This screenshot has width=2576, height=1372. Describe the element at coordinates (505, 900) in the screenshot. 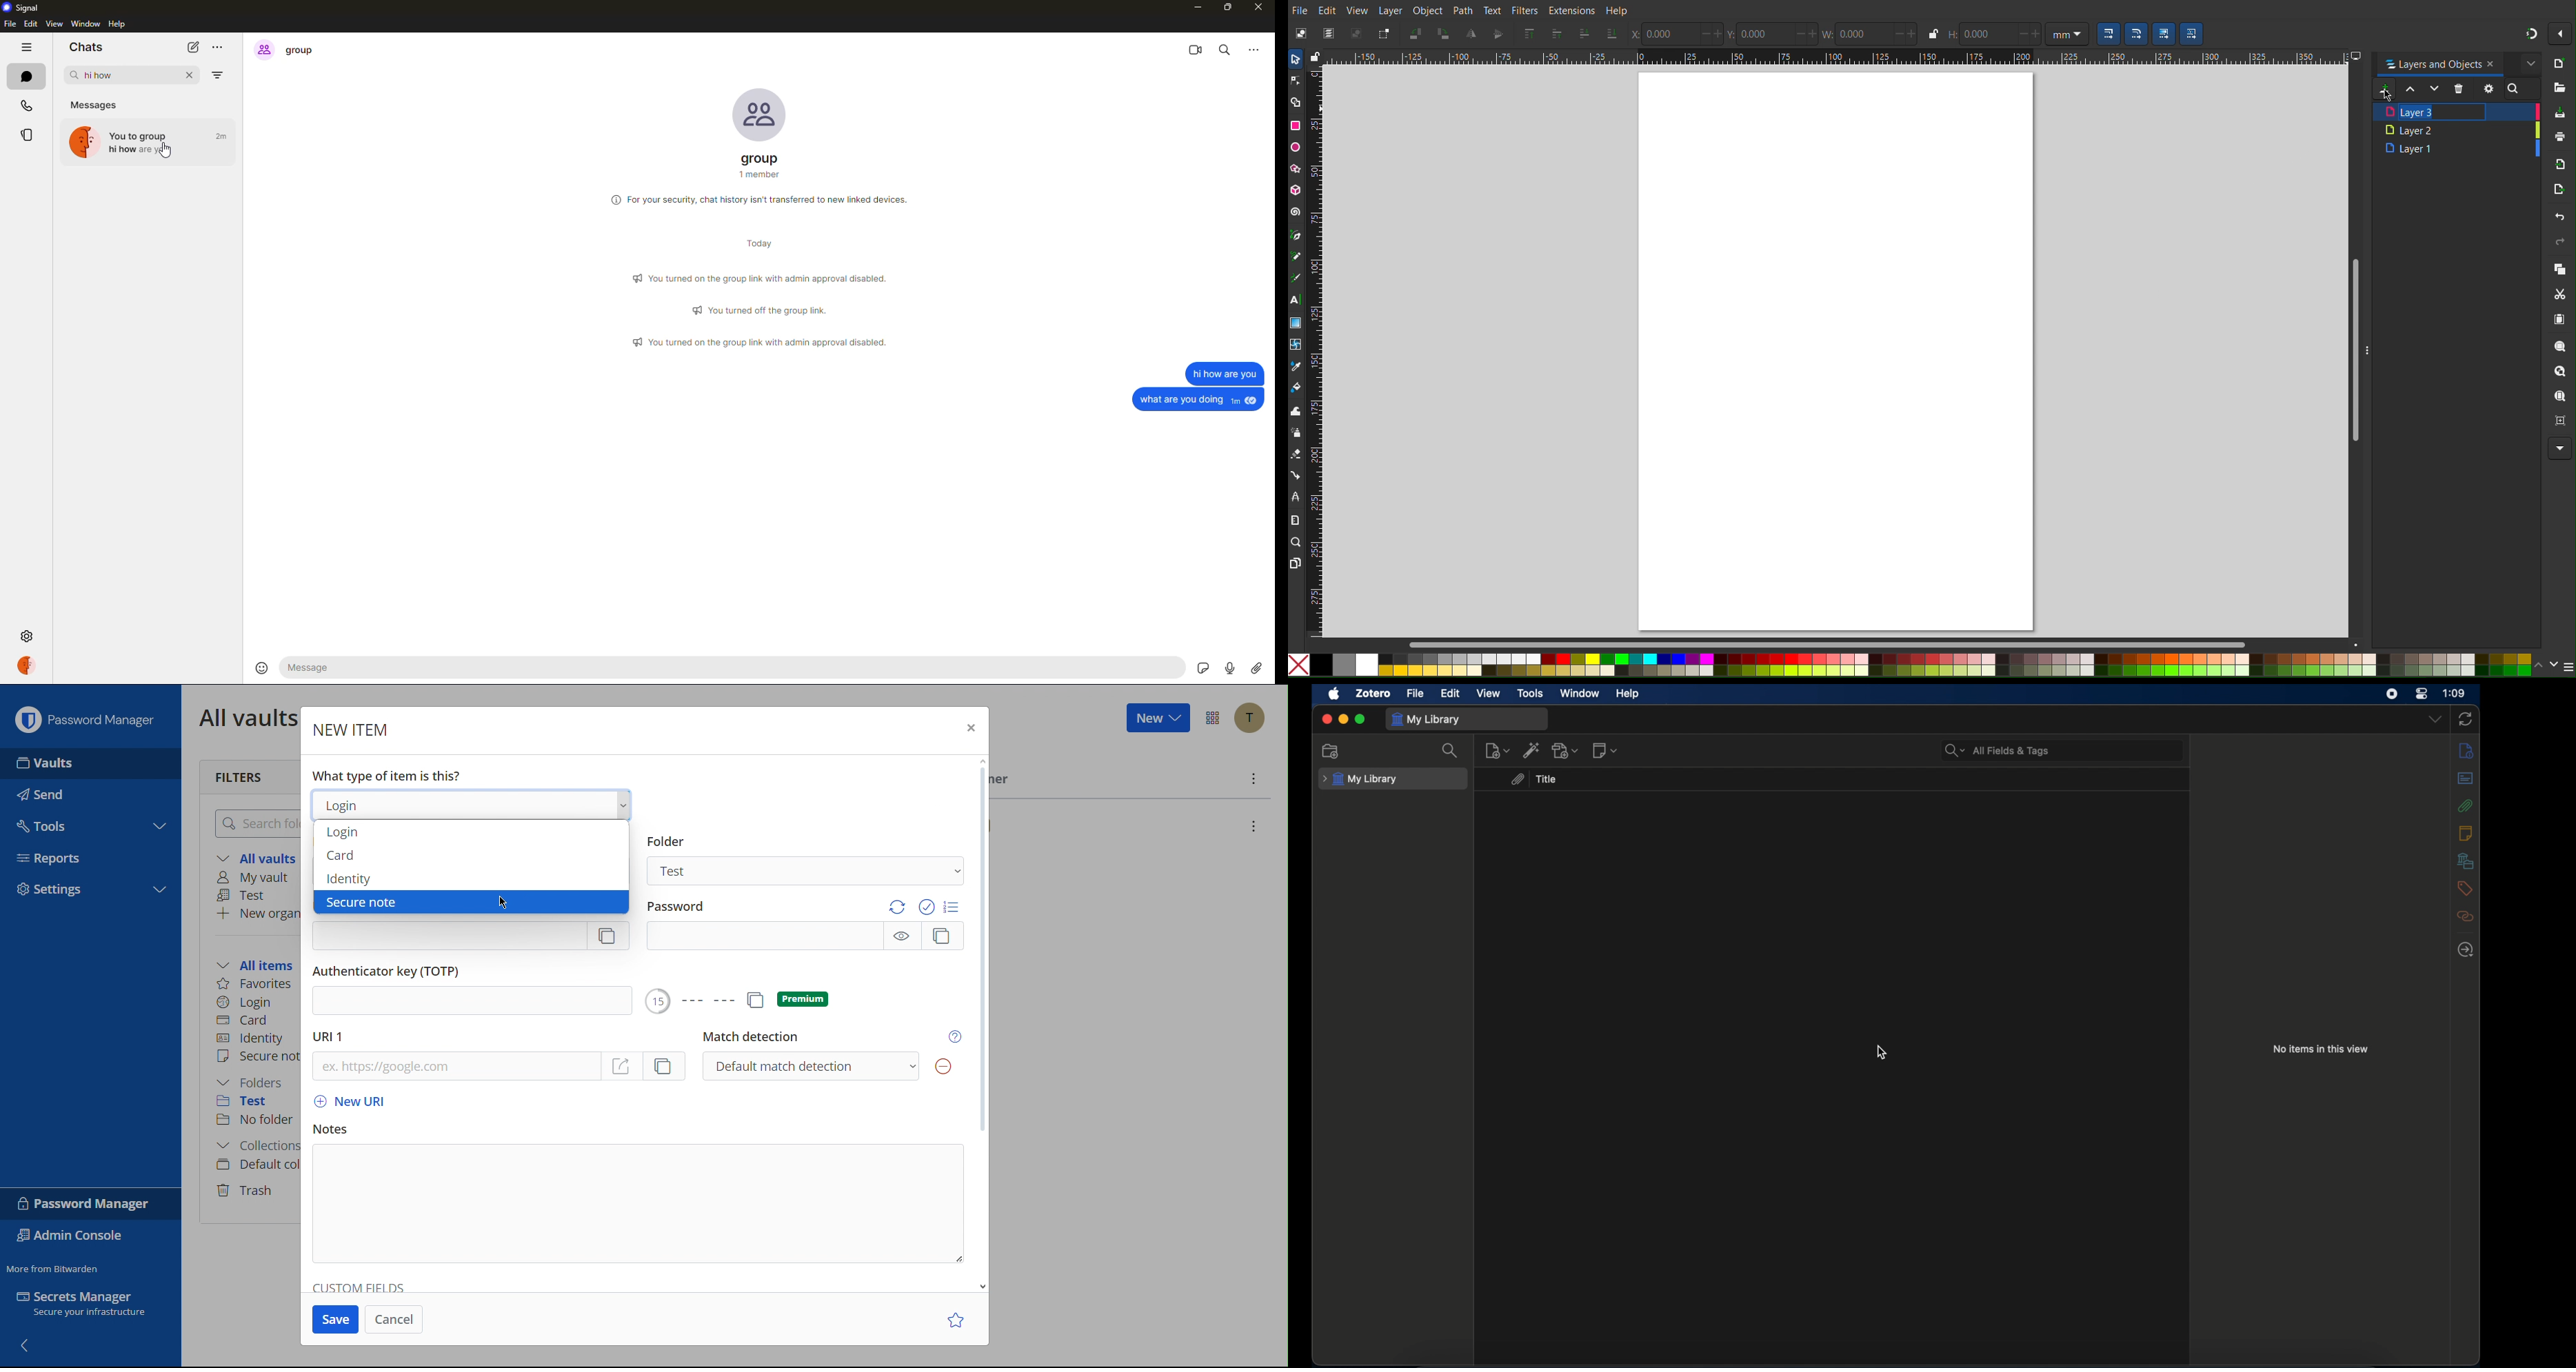

I see `Cursor` at that location.